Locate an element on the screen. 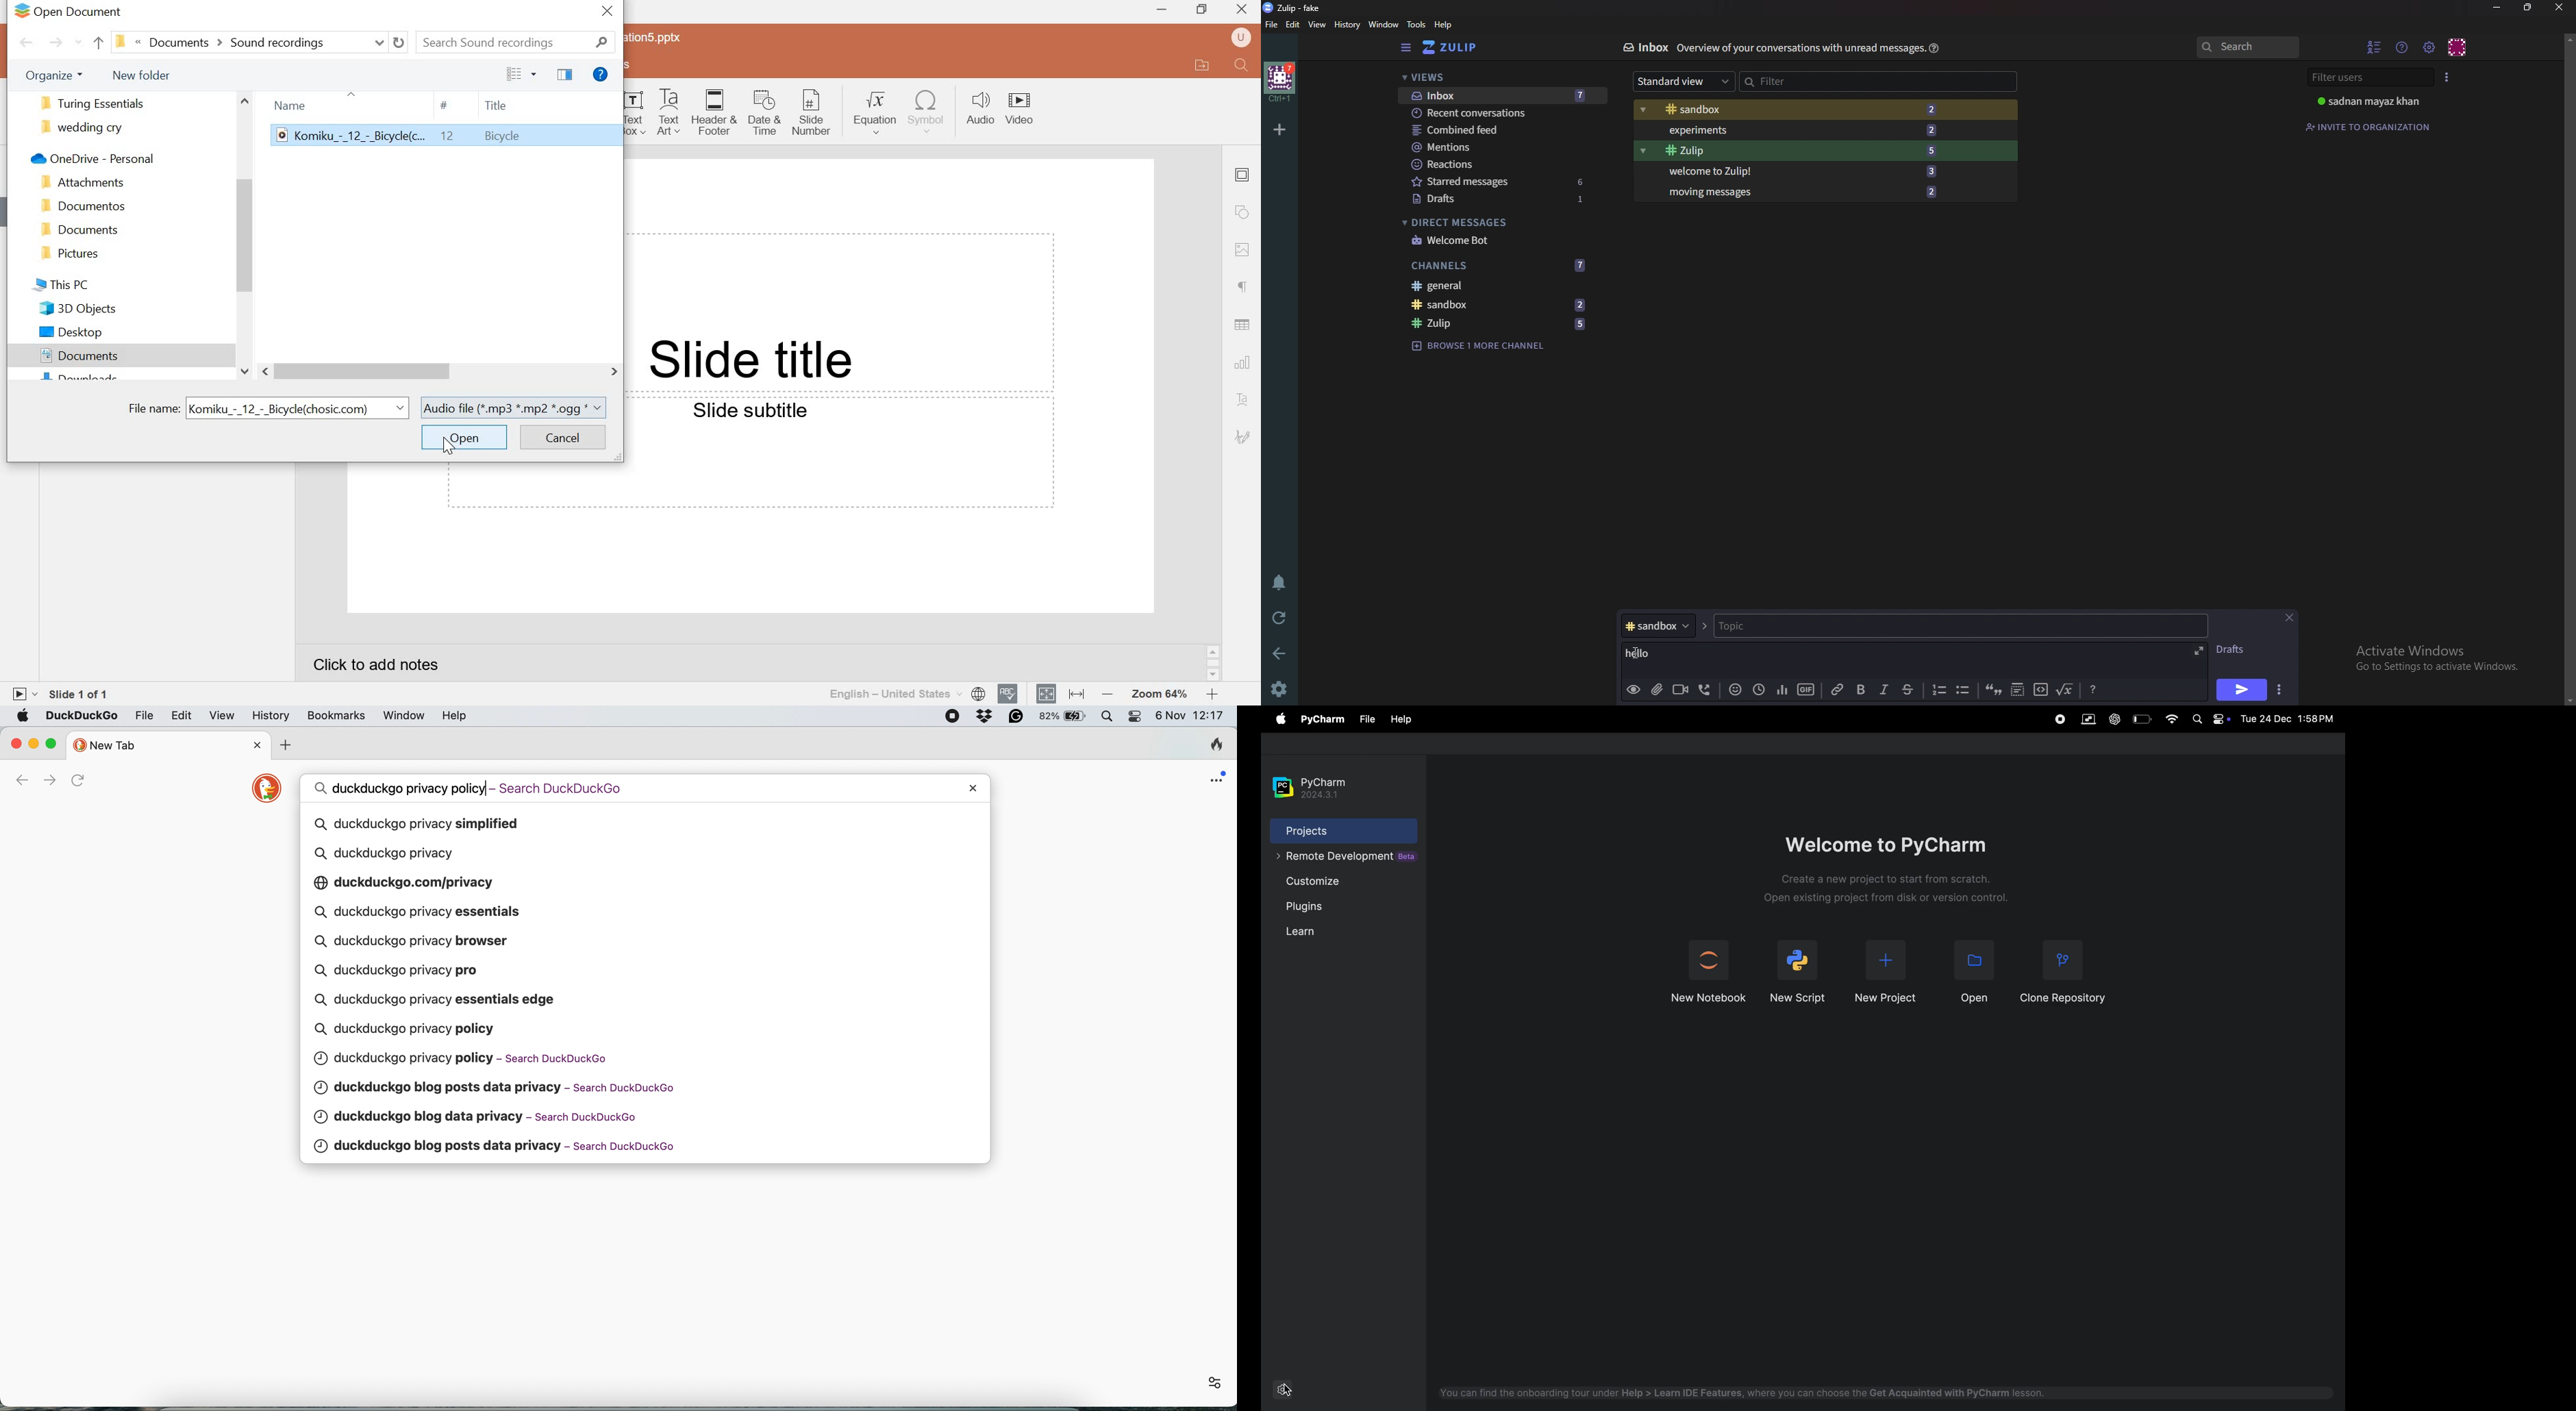  # zulip is located at coordinates (1459, 323).